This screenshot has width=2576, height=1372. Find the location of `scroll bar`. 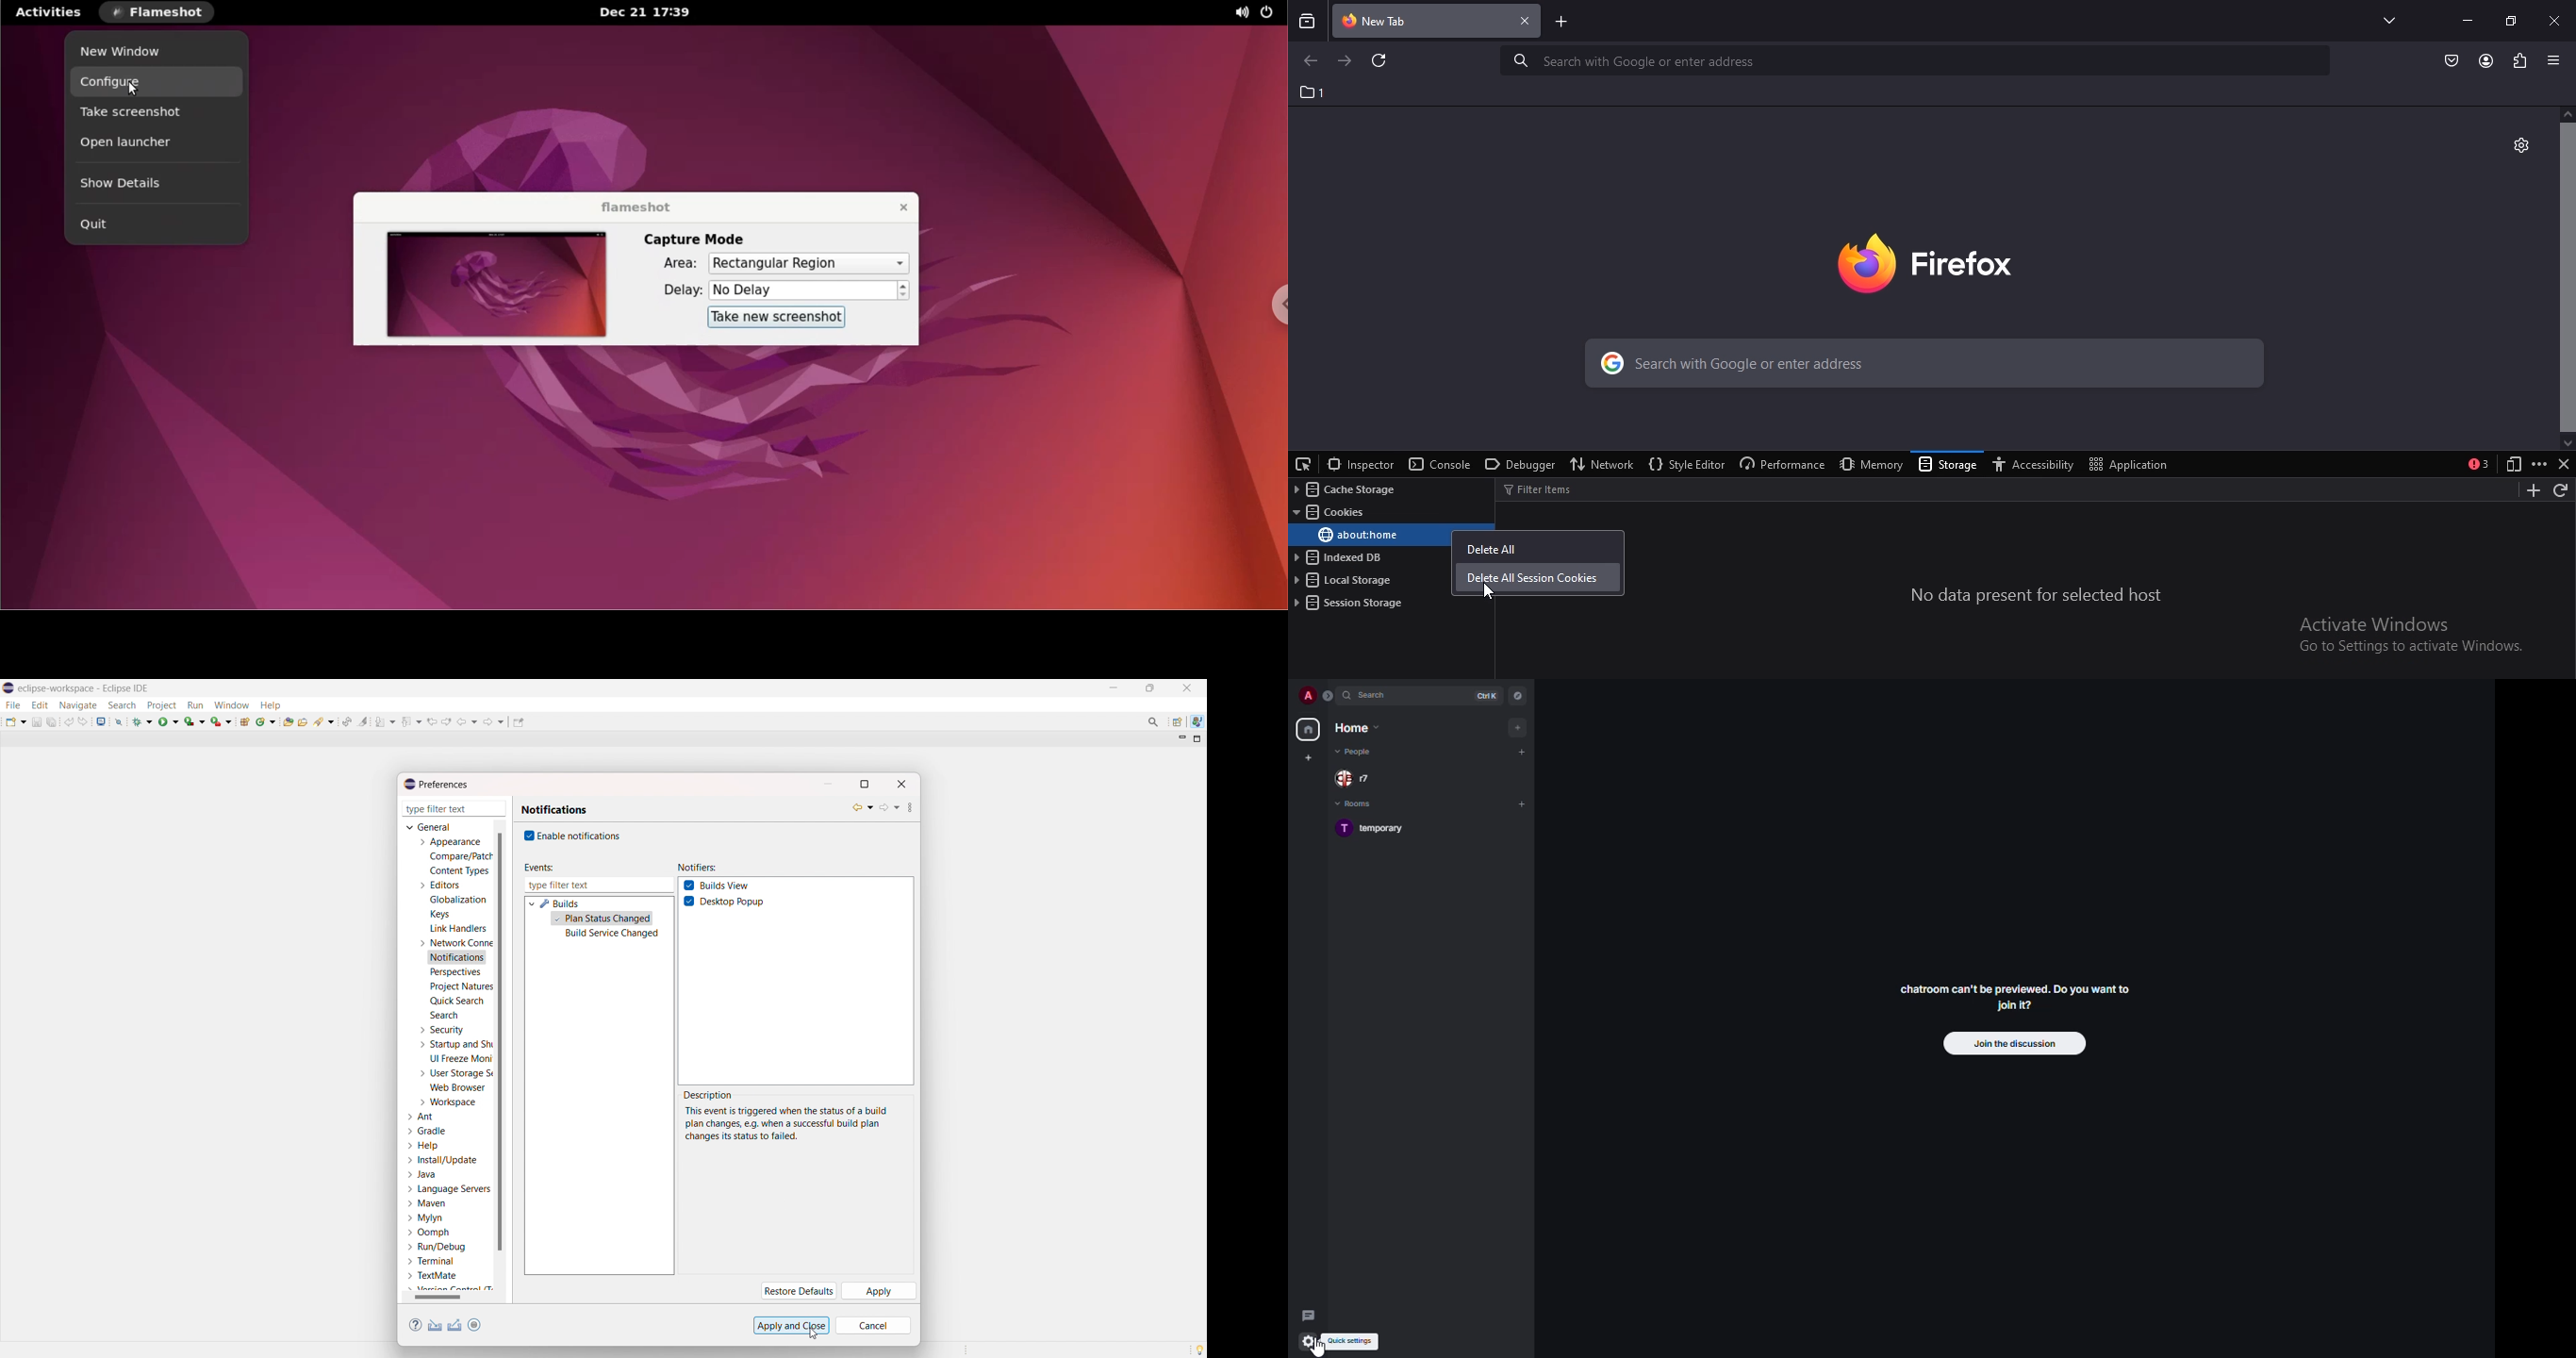

scroll bar is located at coordinates (2567, 276).